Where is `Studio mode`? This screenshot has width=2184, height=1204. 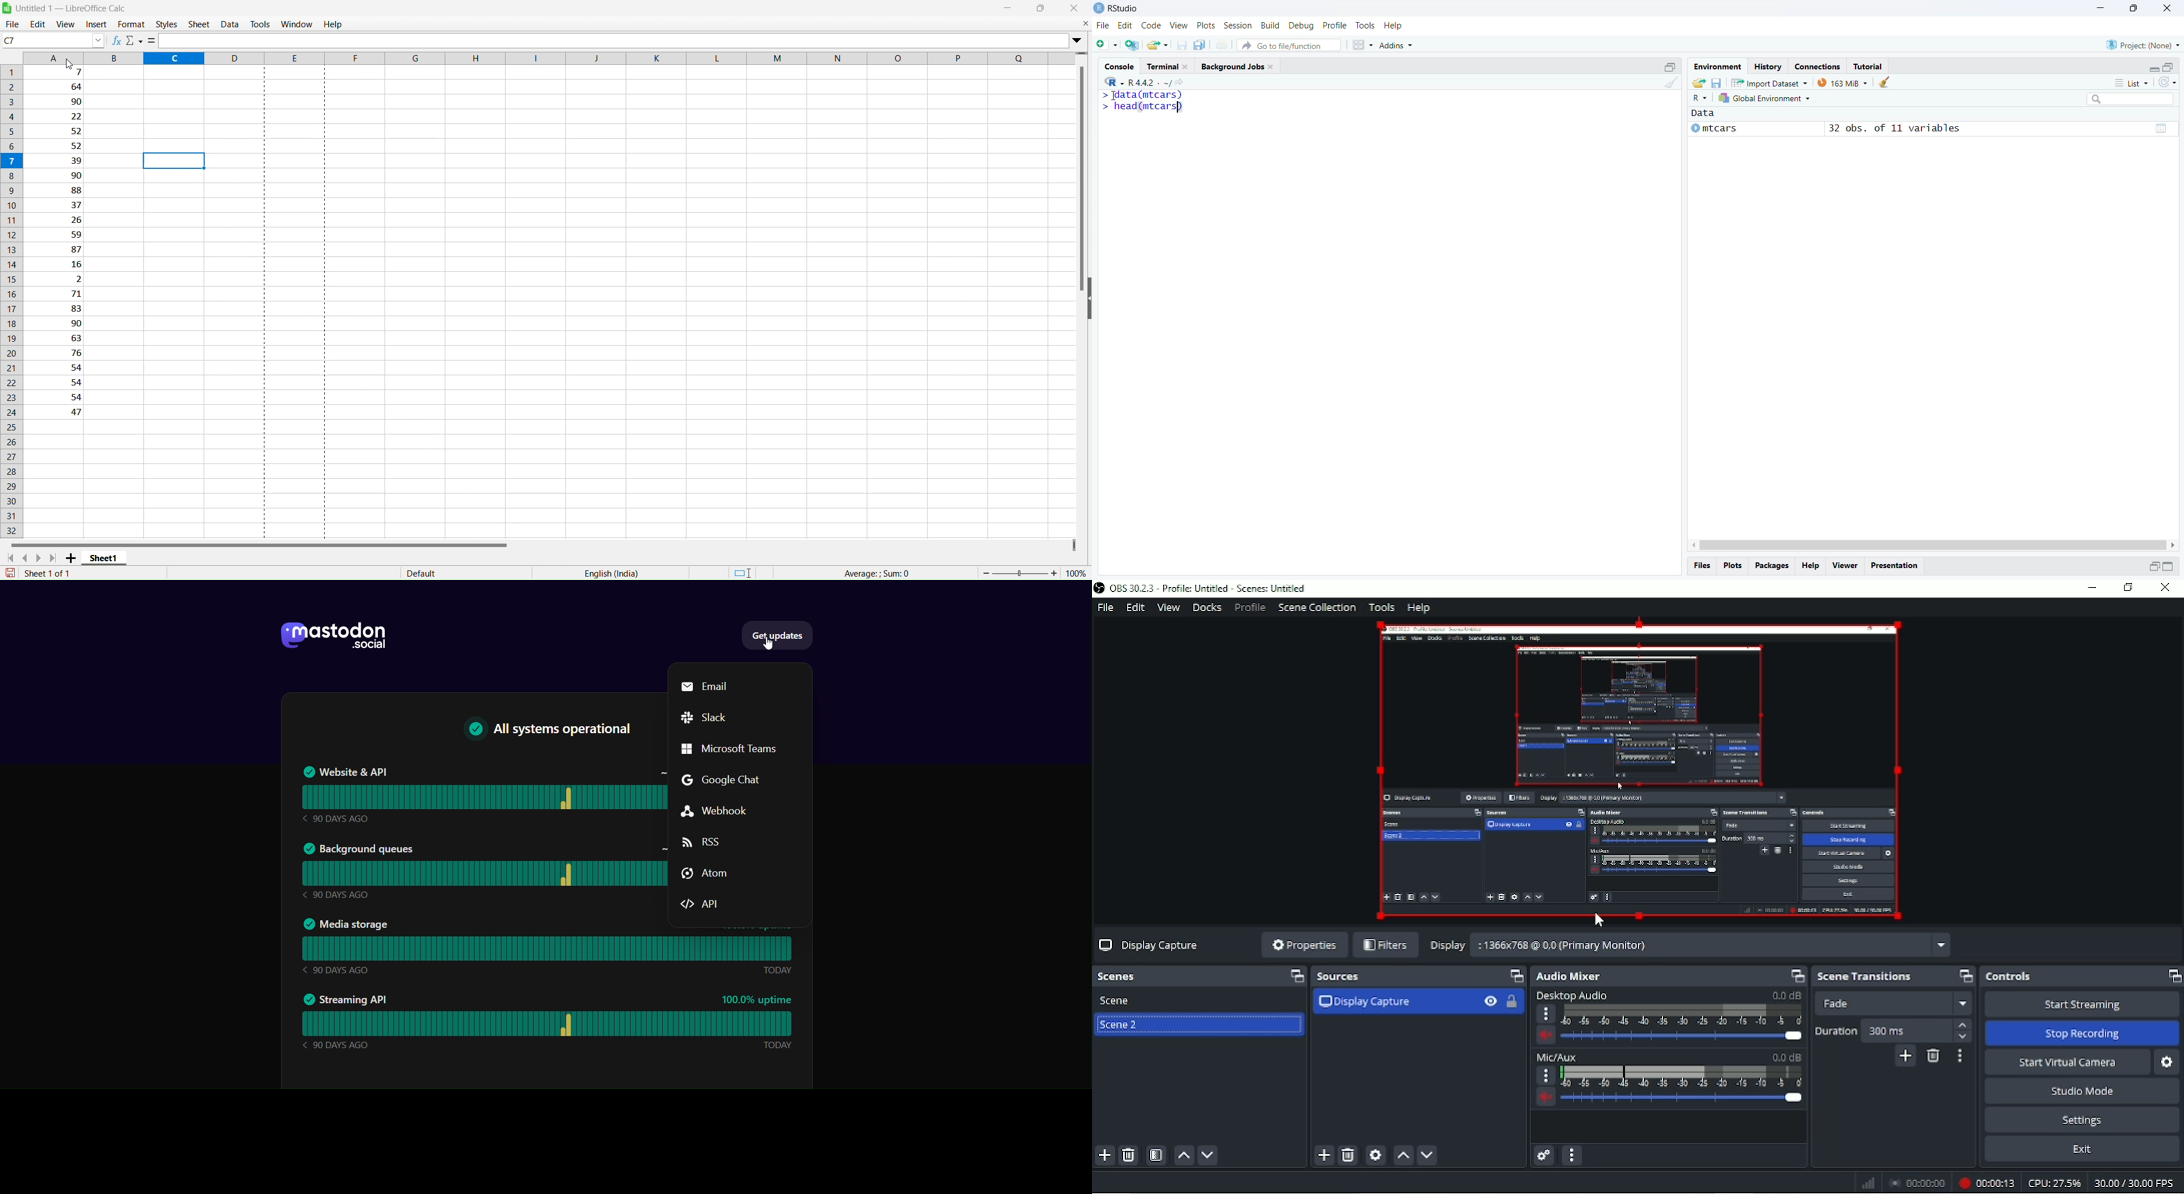
Studio mode is located at coordinates (2082, 1090).